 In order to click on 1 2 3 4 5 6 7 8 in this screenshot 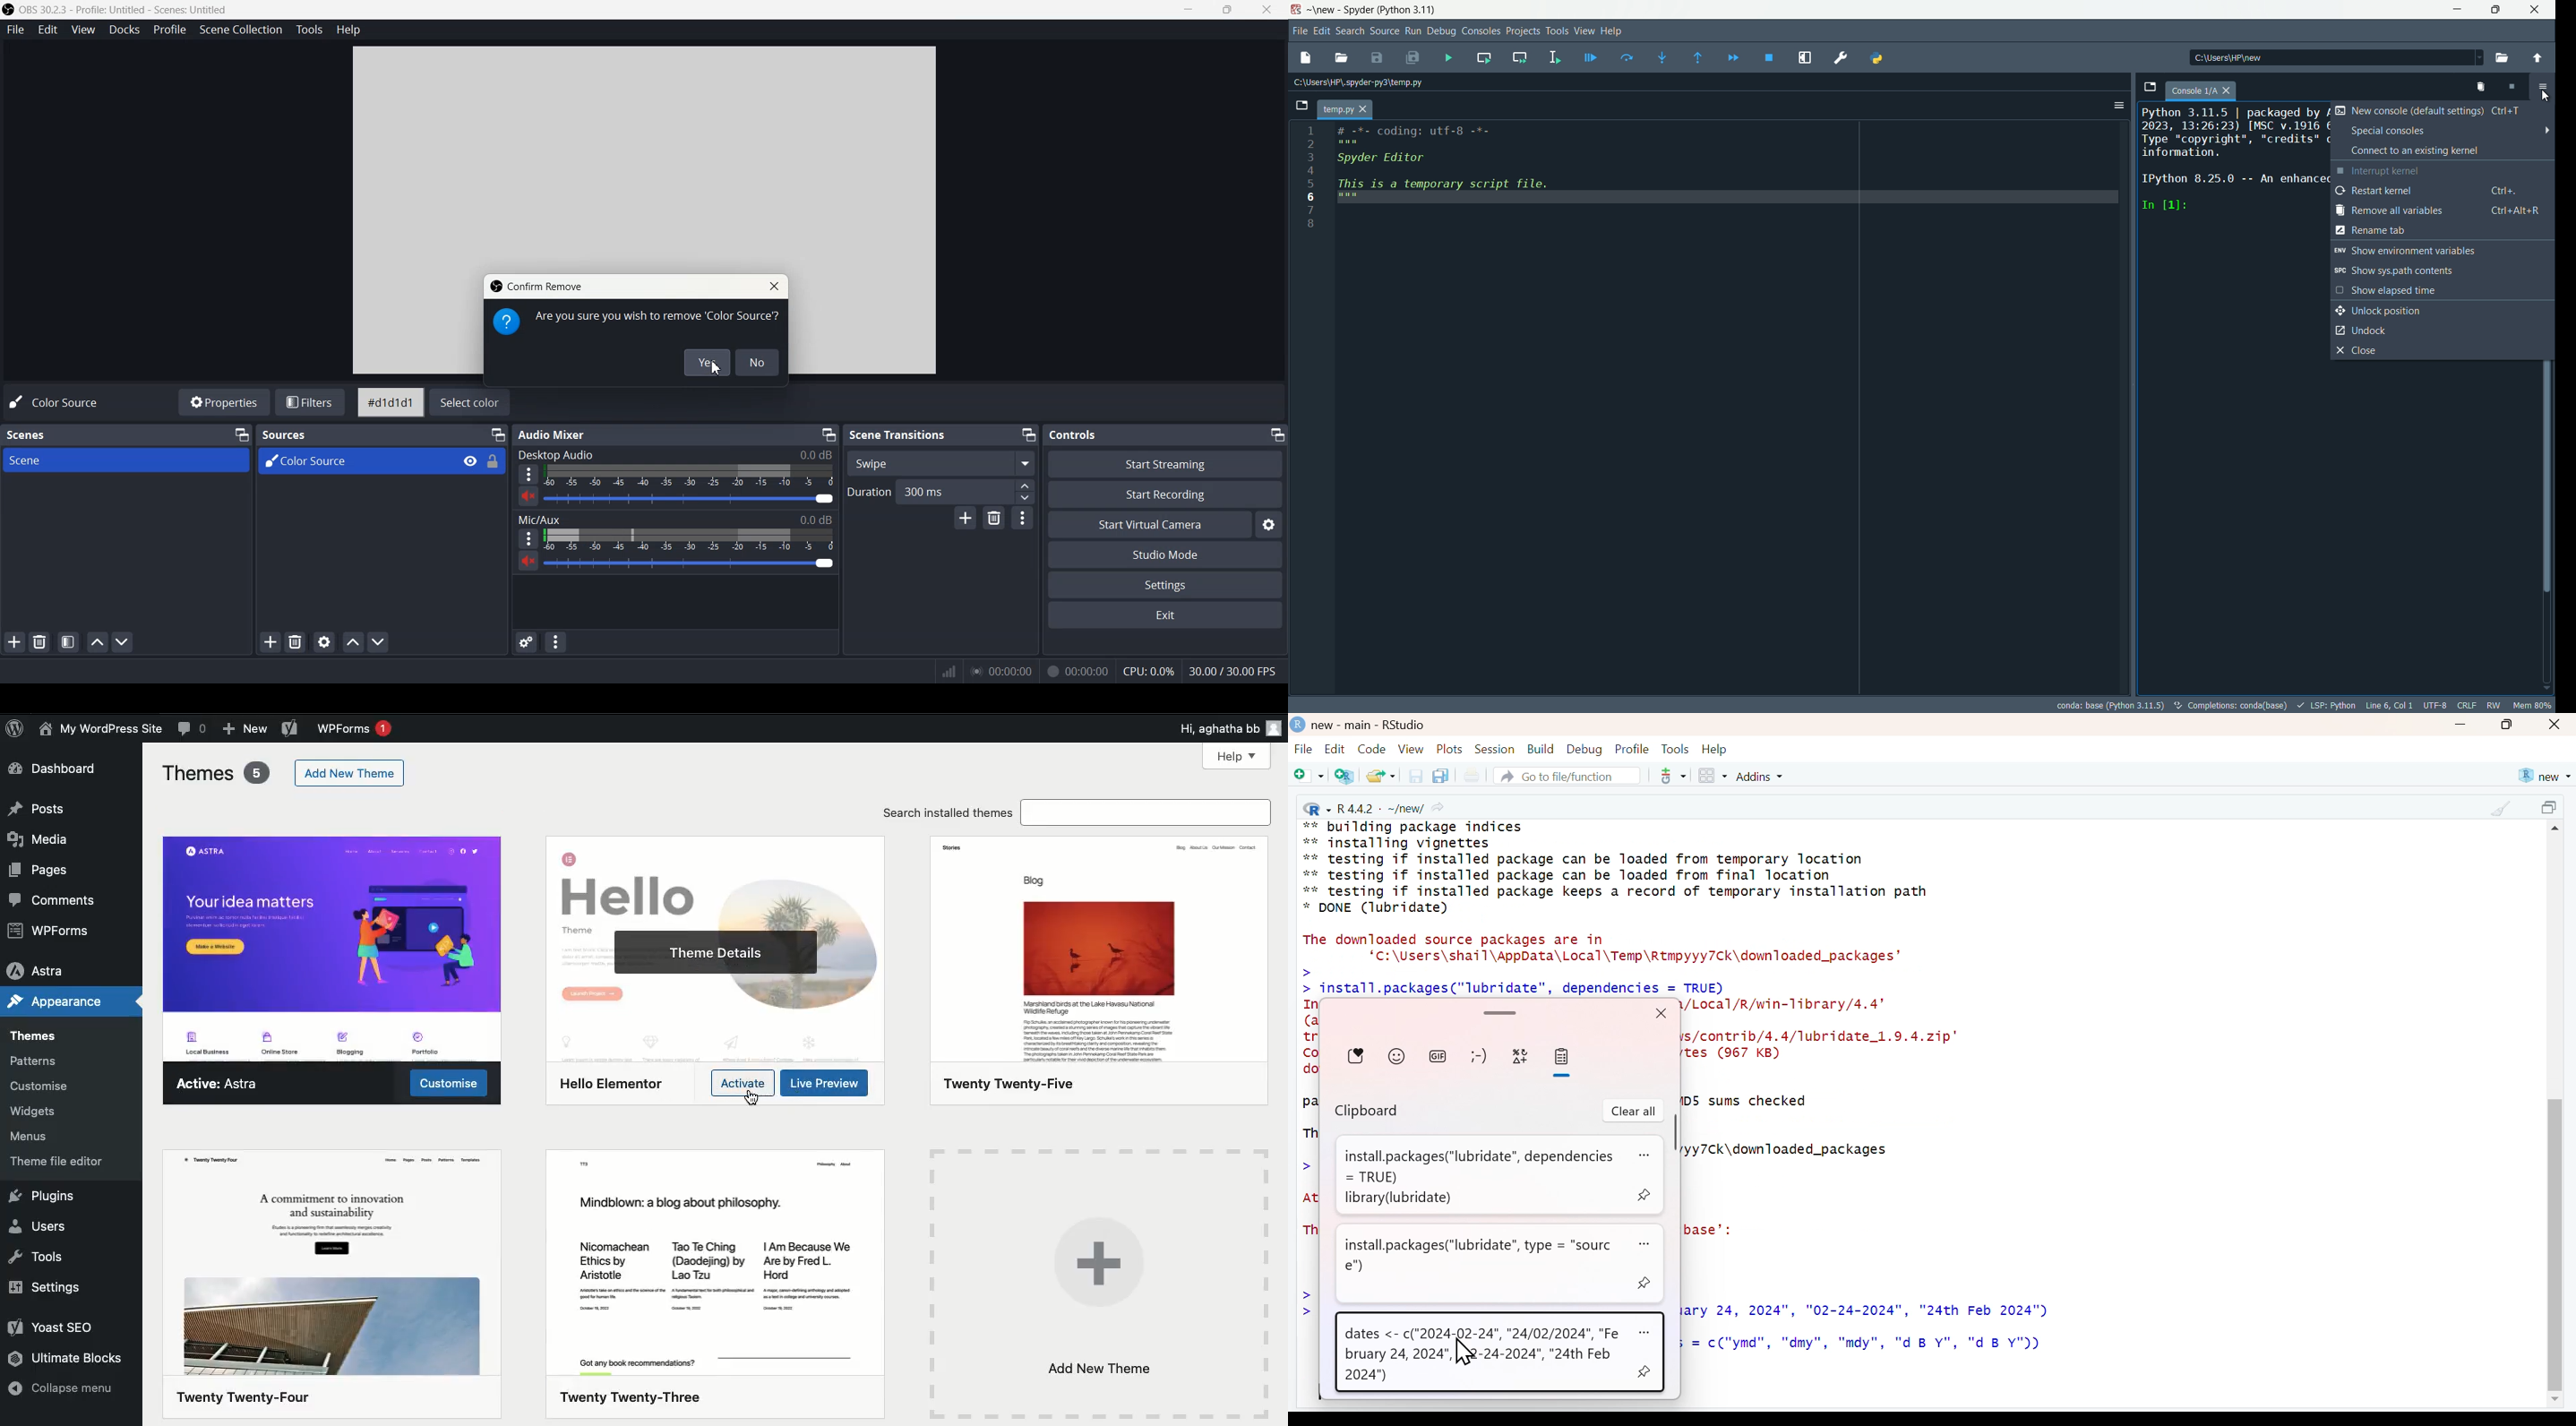, I will do `click(1309, 179)`.